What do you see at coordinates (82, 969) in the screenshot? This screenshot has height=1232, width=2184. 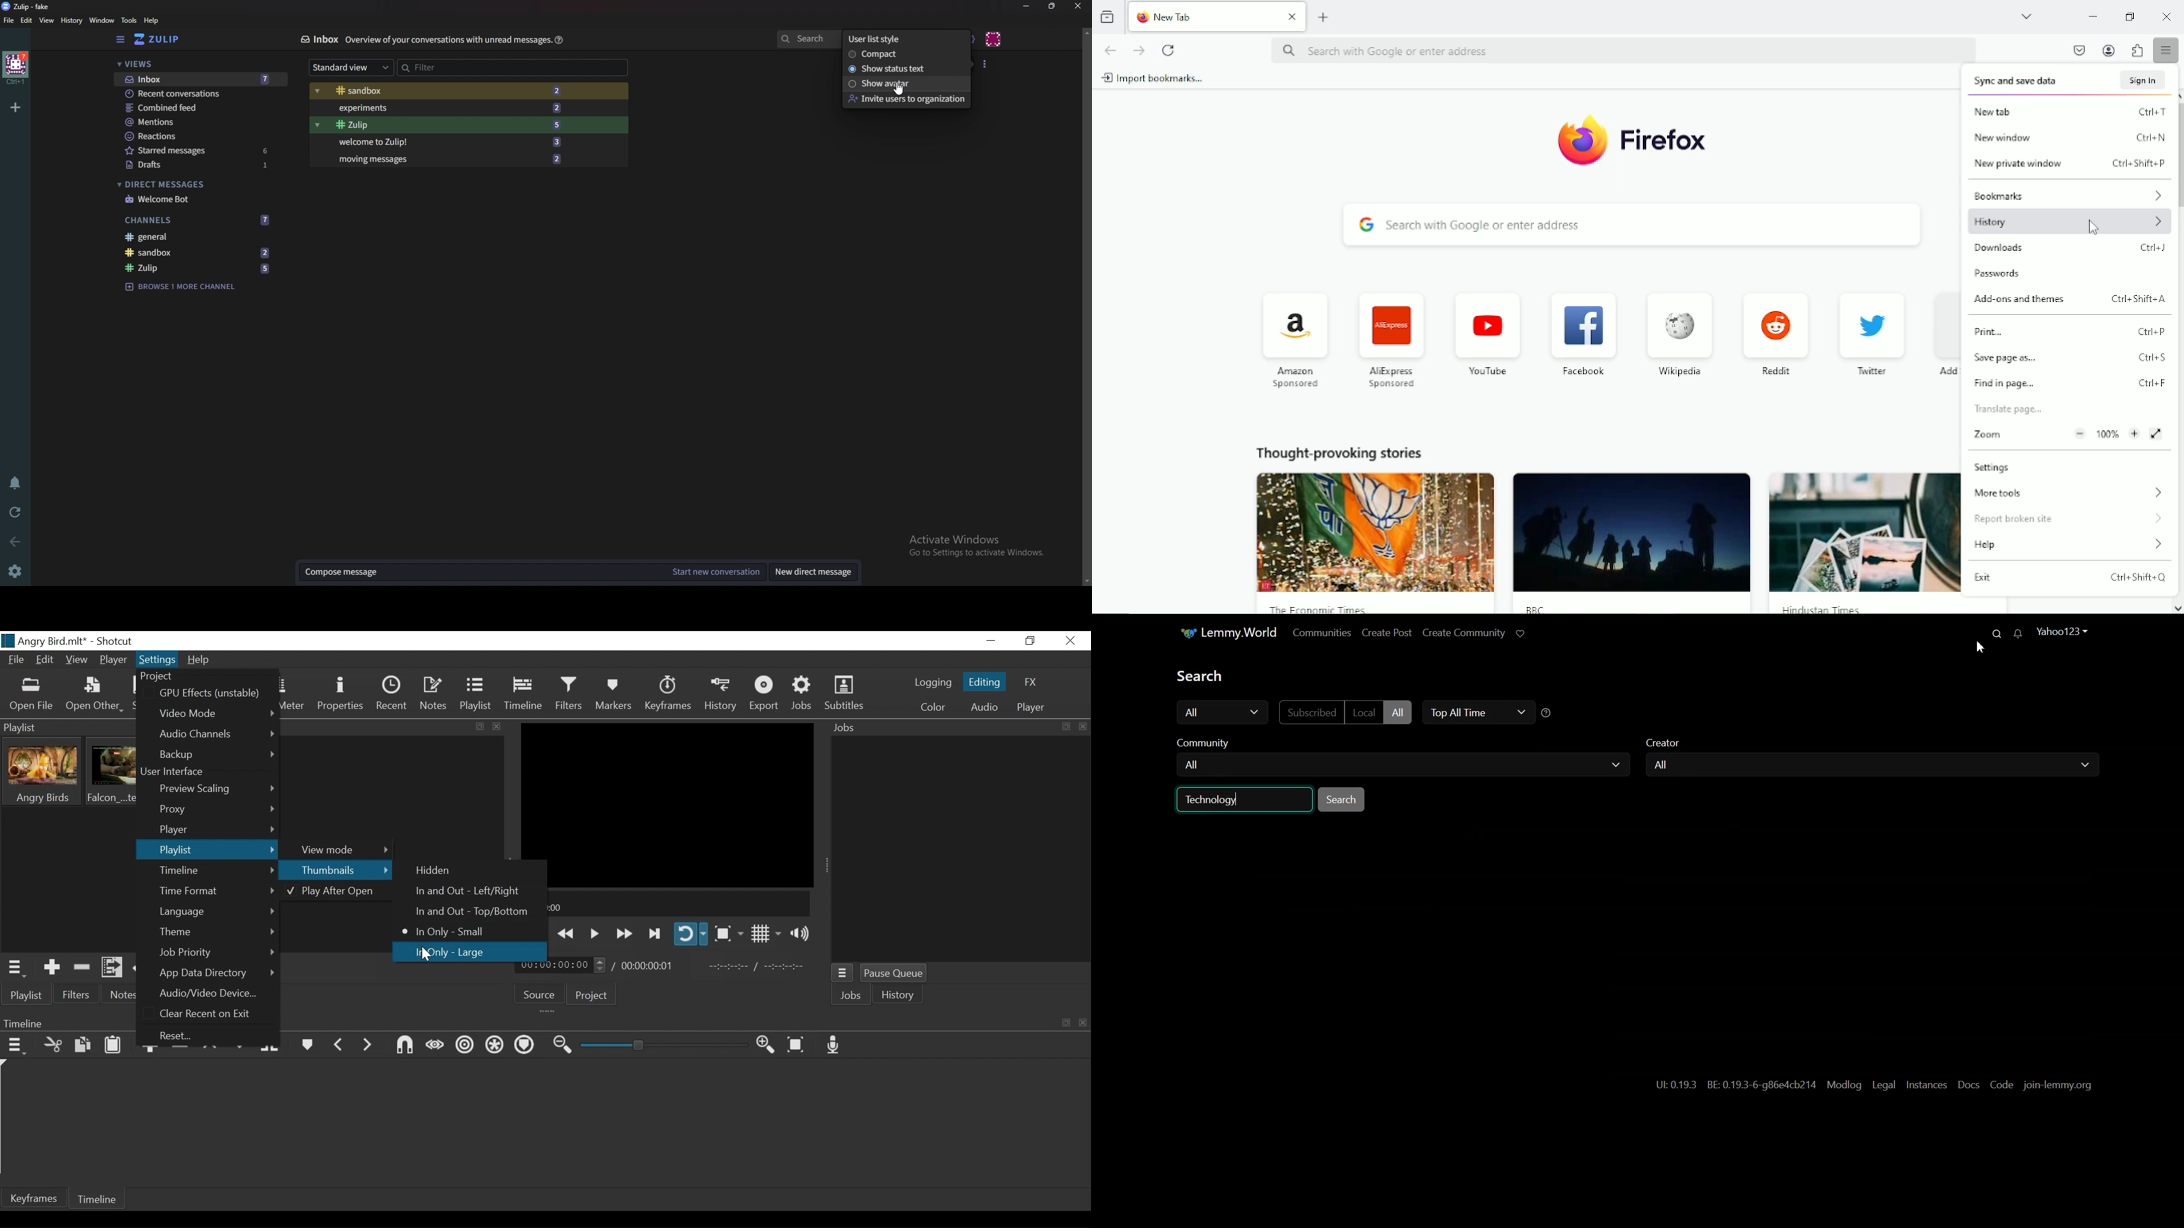 I see `Remove cut` at bounding box center [82, 969].